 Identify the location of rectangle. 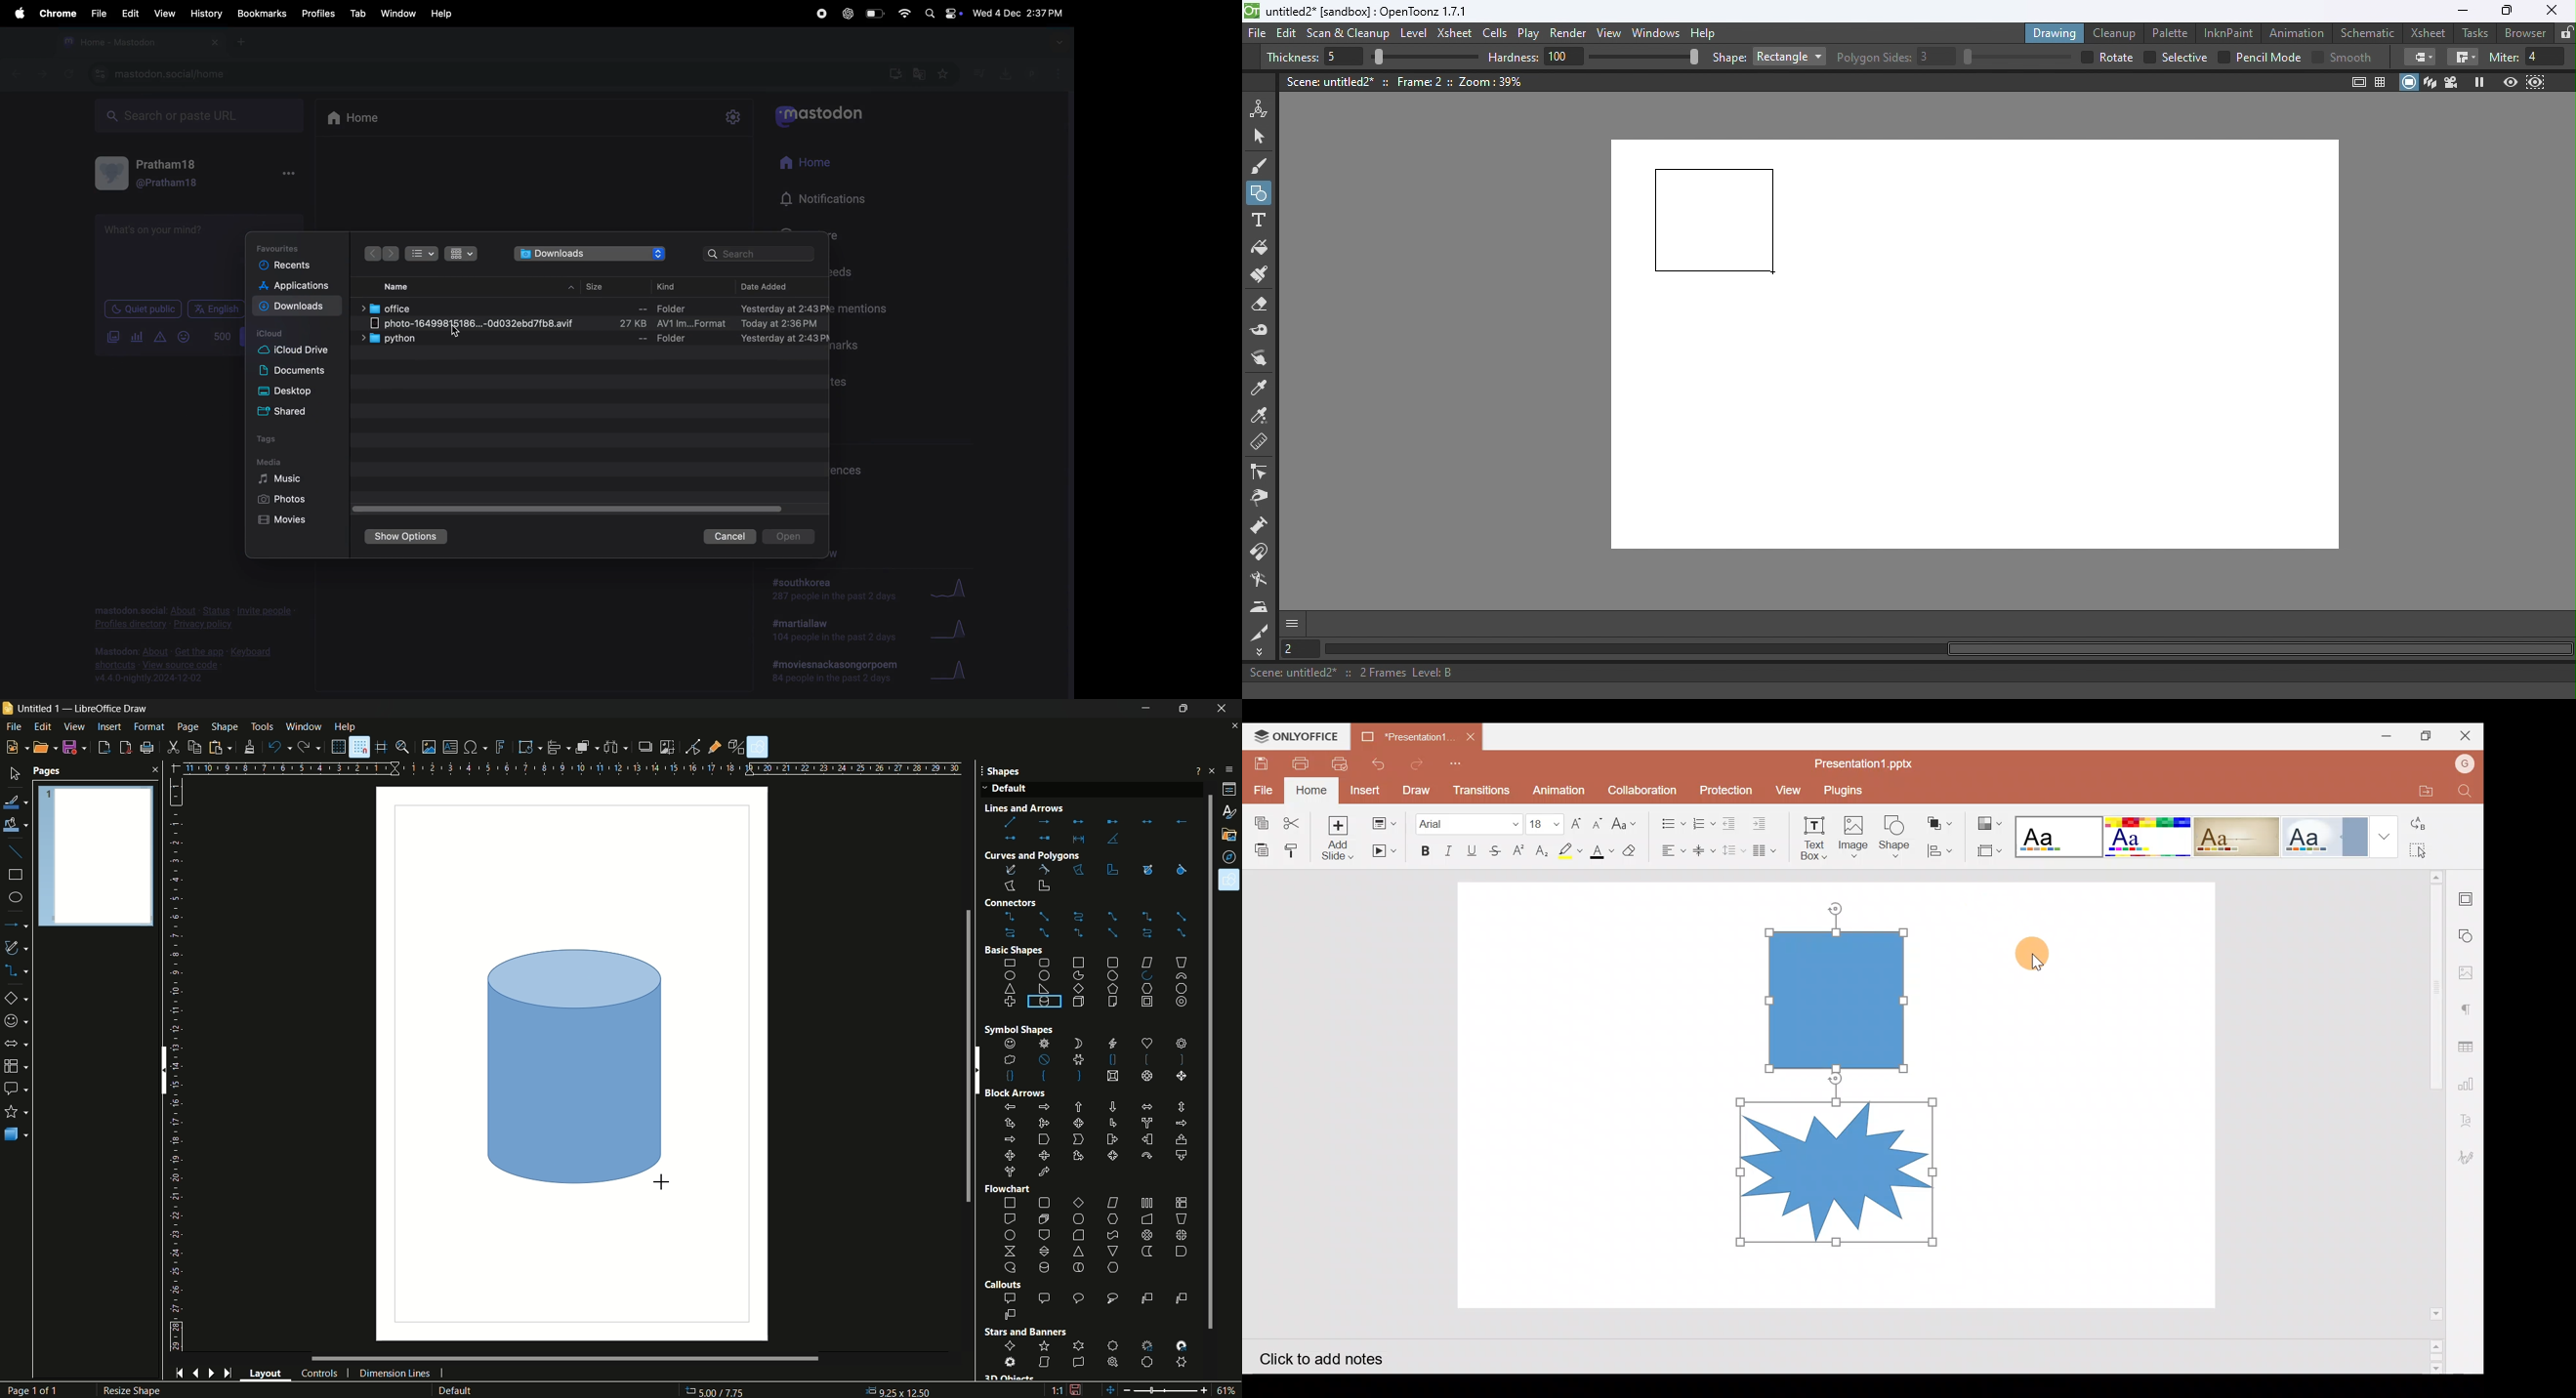
(16, 874).